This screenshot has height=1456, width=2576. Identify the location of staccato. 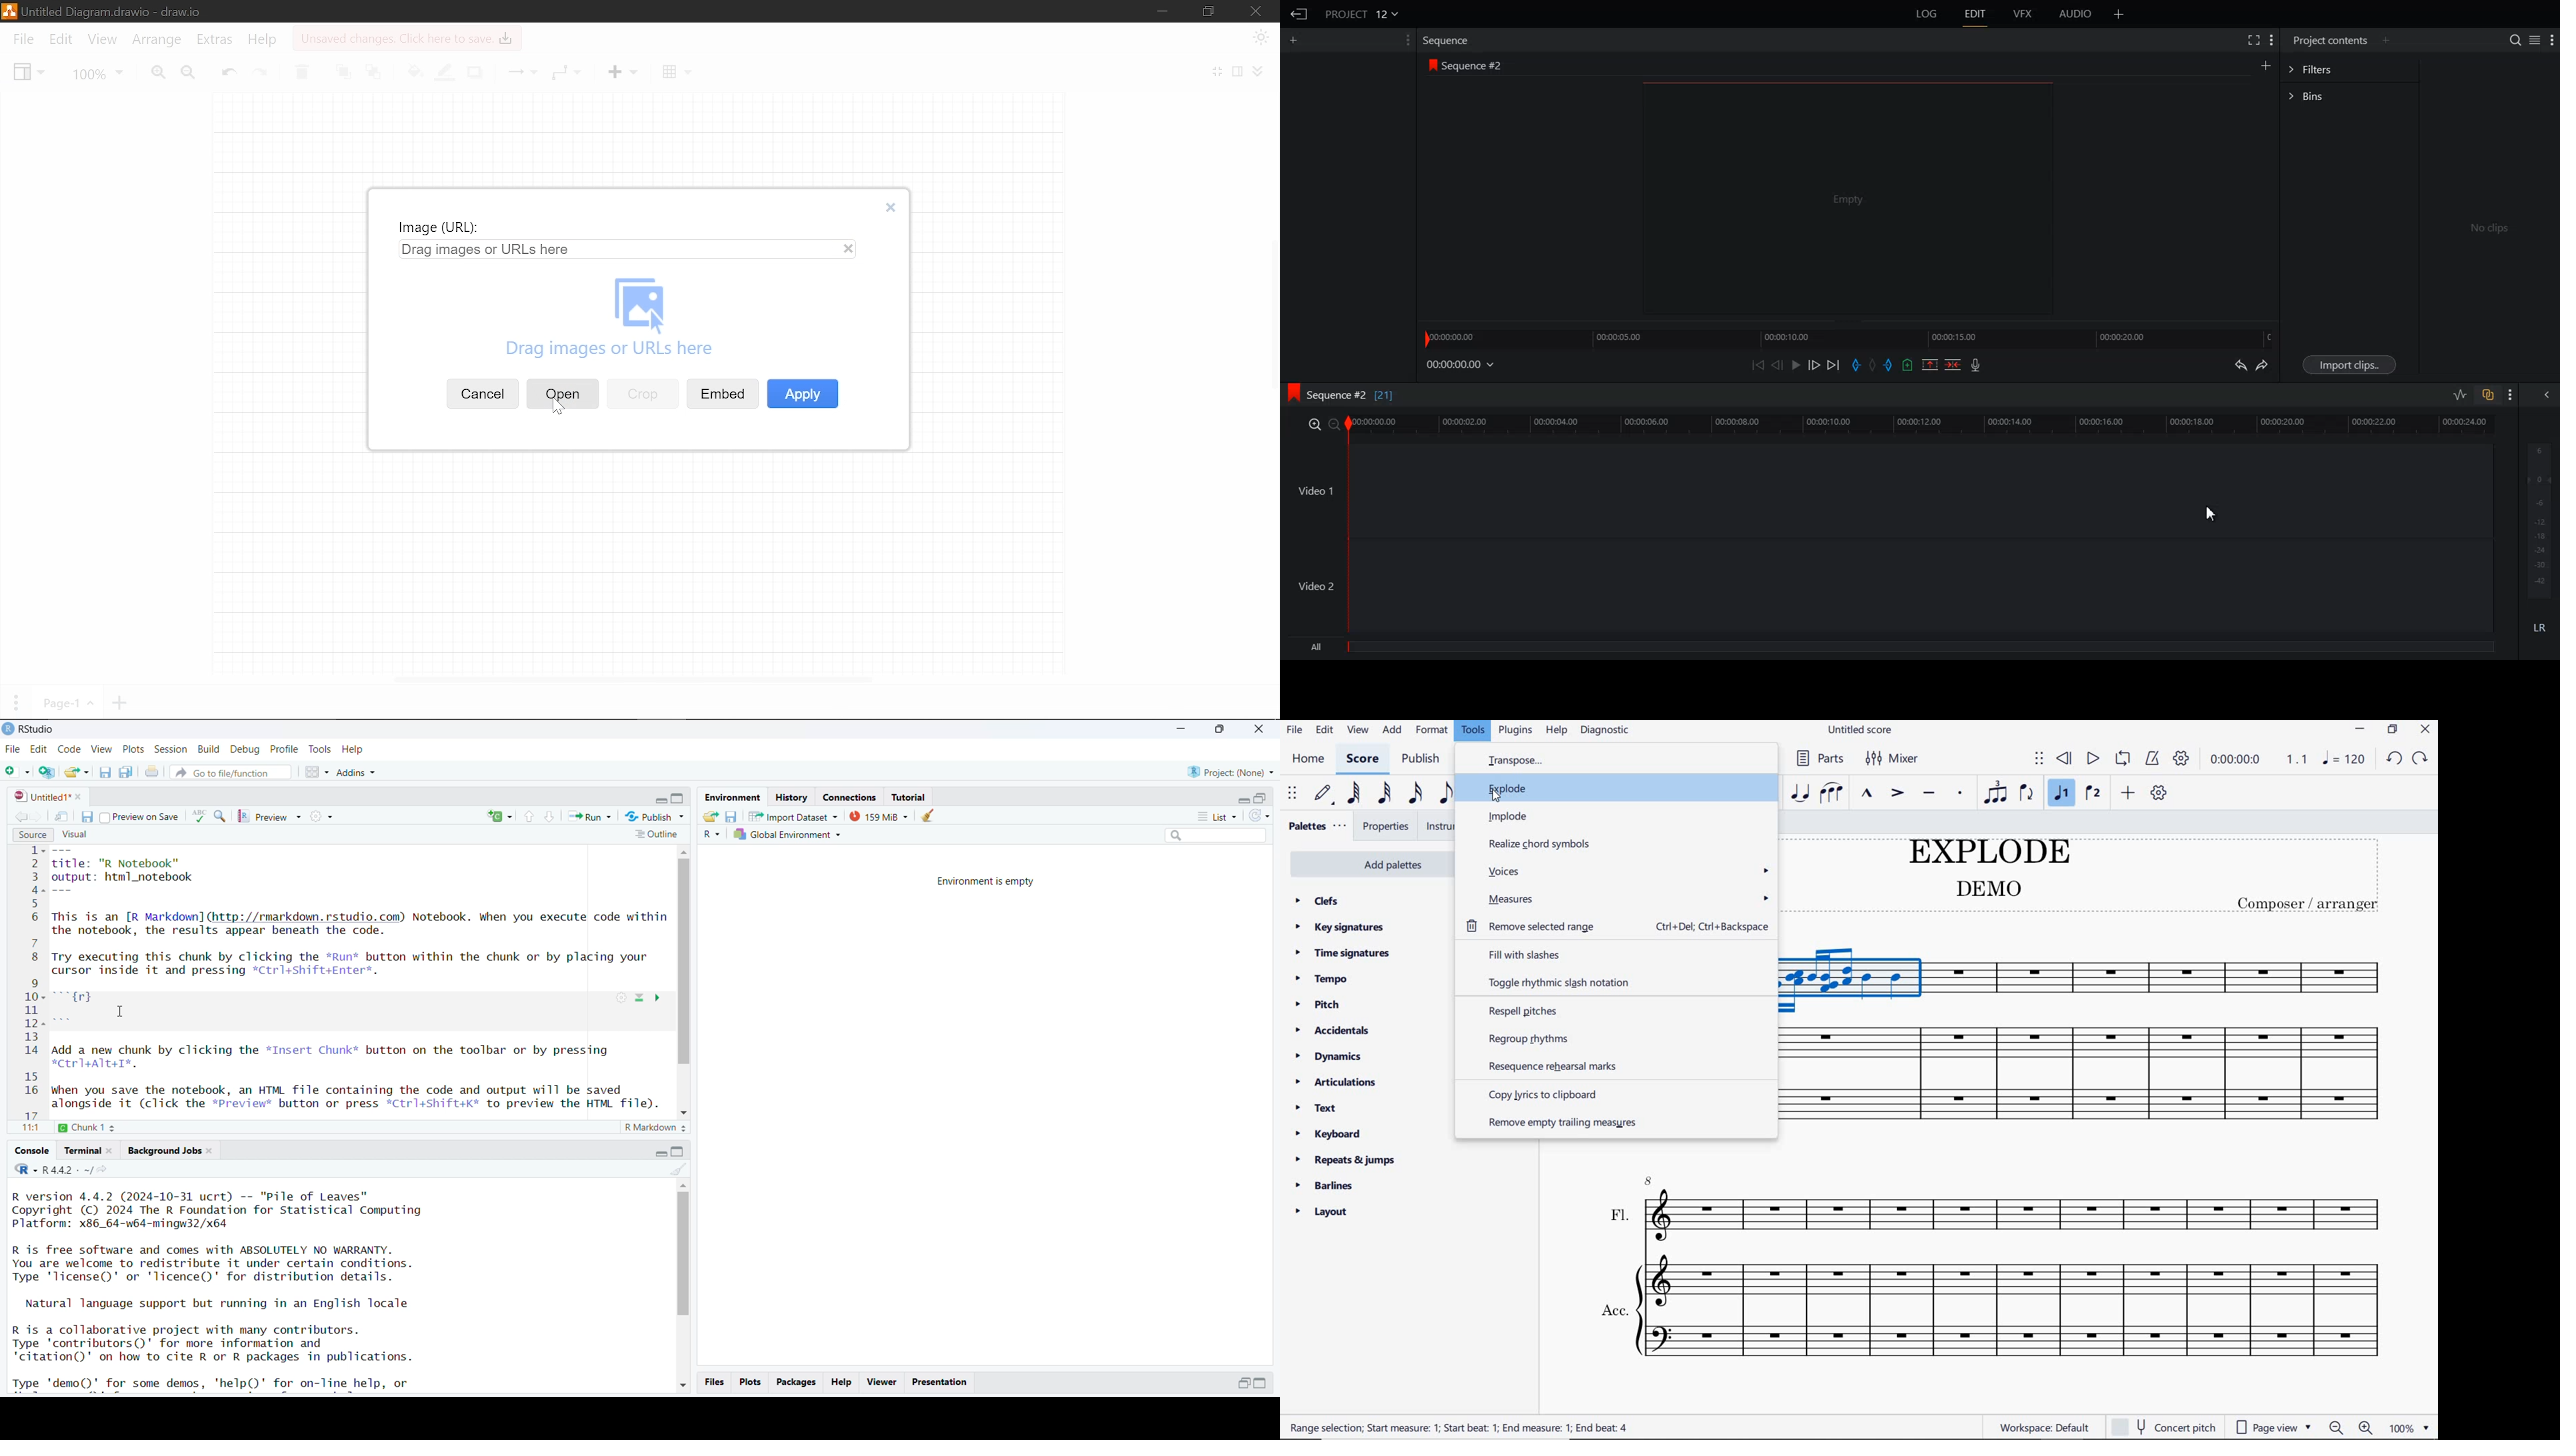
(1960, 794).